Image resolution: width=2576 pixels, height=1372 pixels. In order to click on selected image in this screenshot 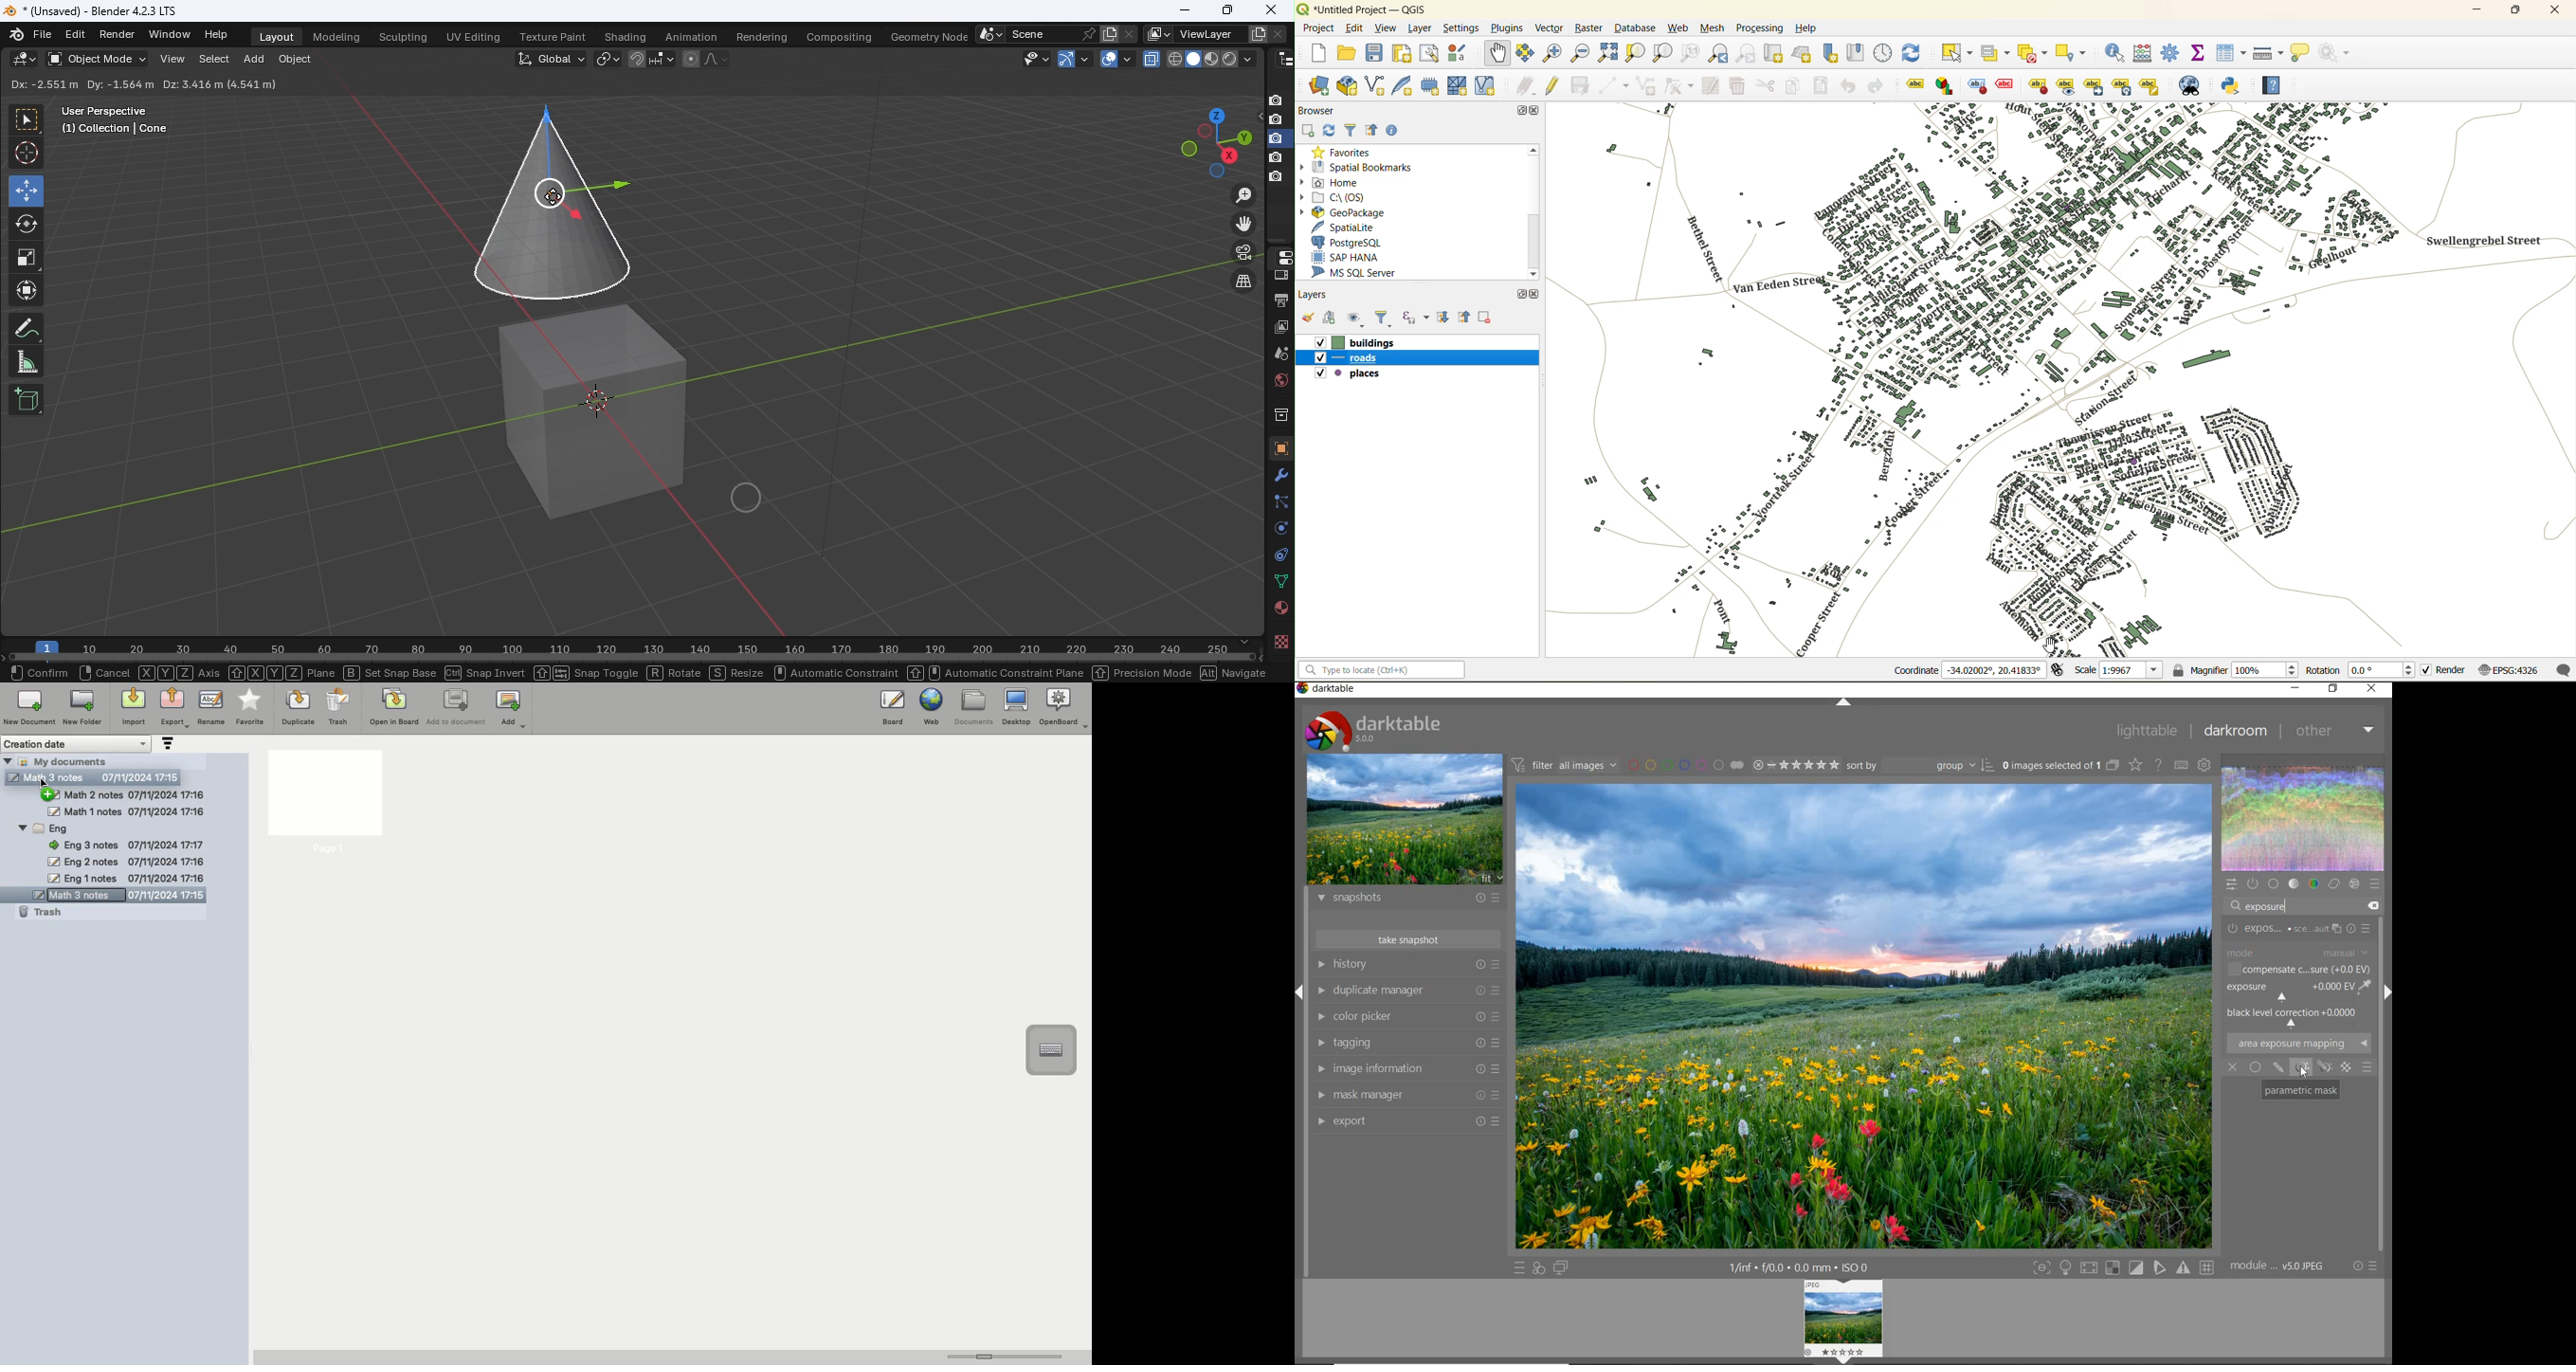, I will do `click(1865, 1017)`.